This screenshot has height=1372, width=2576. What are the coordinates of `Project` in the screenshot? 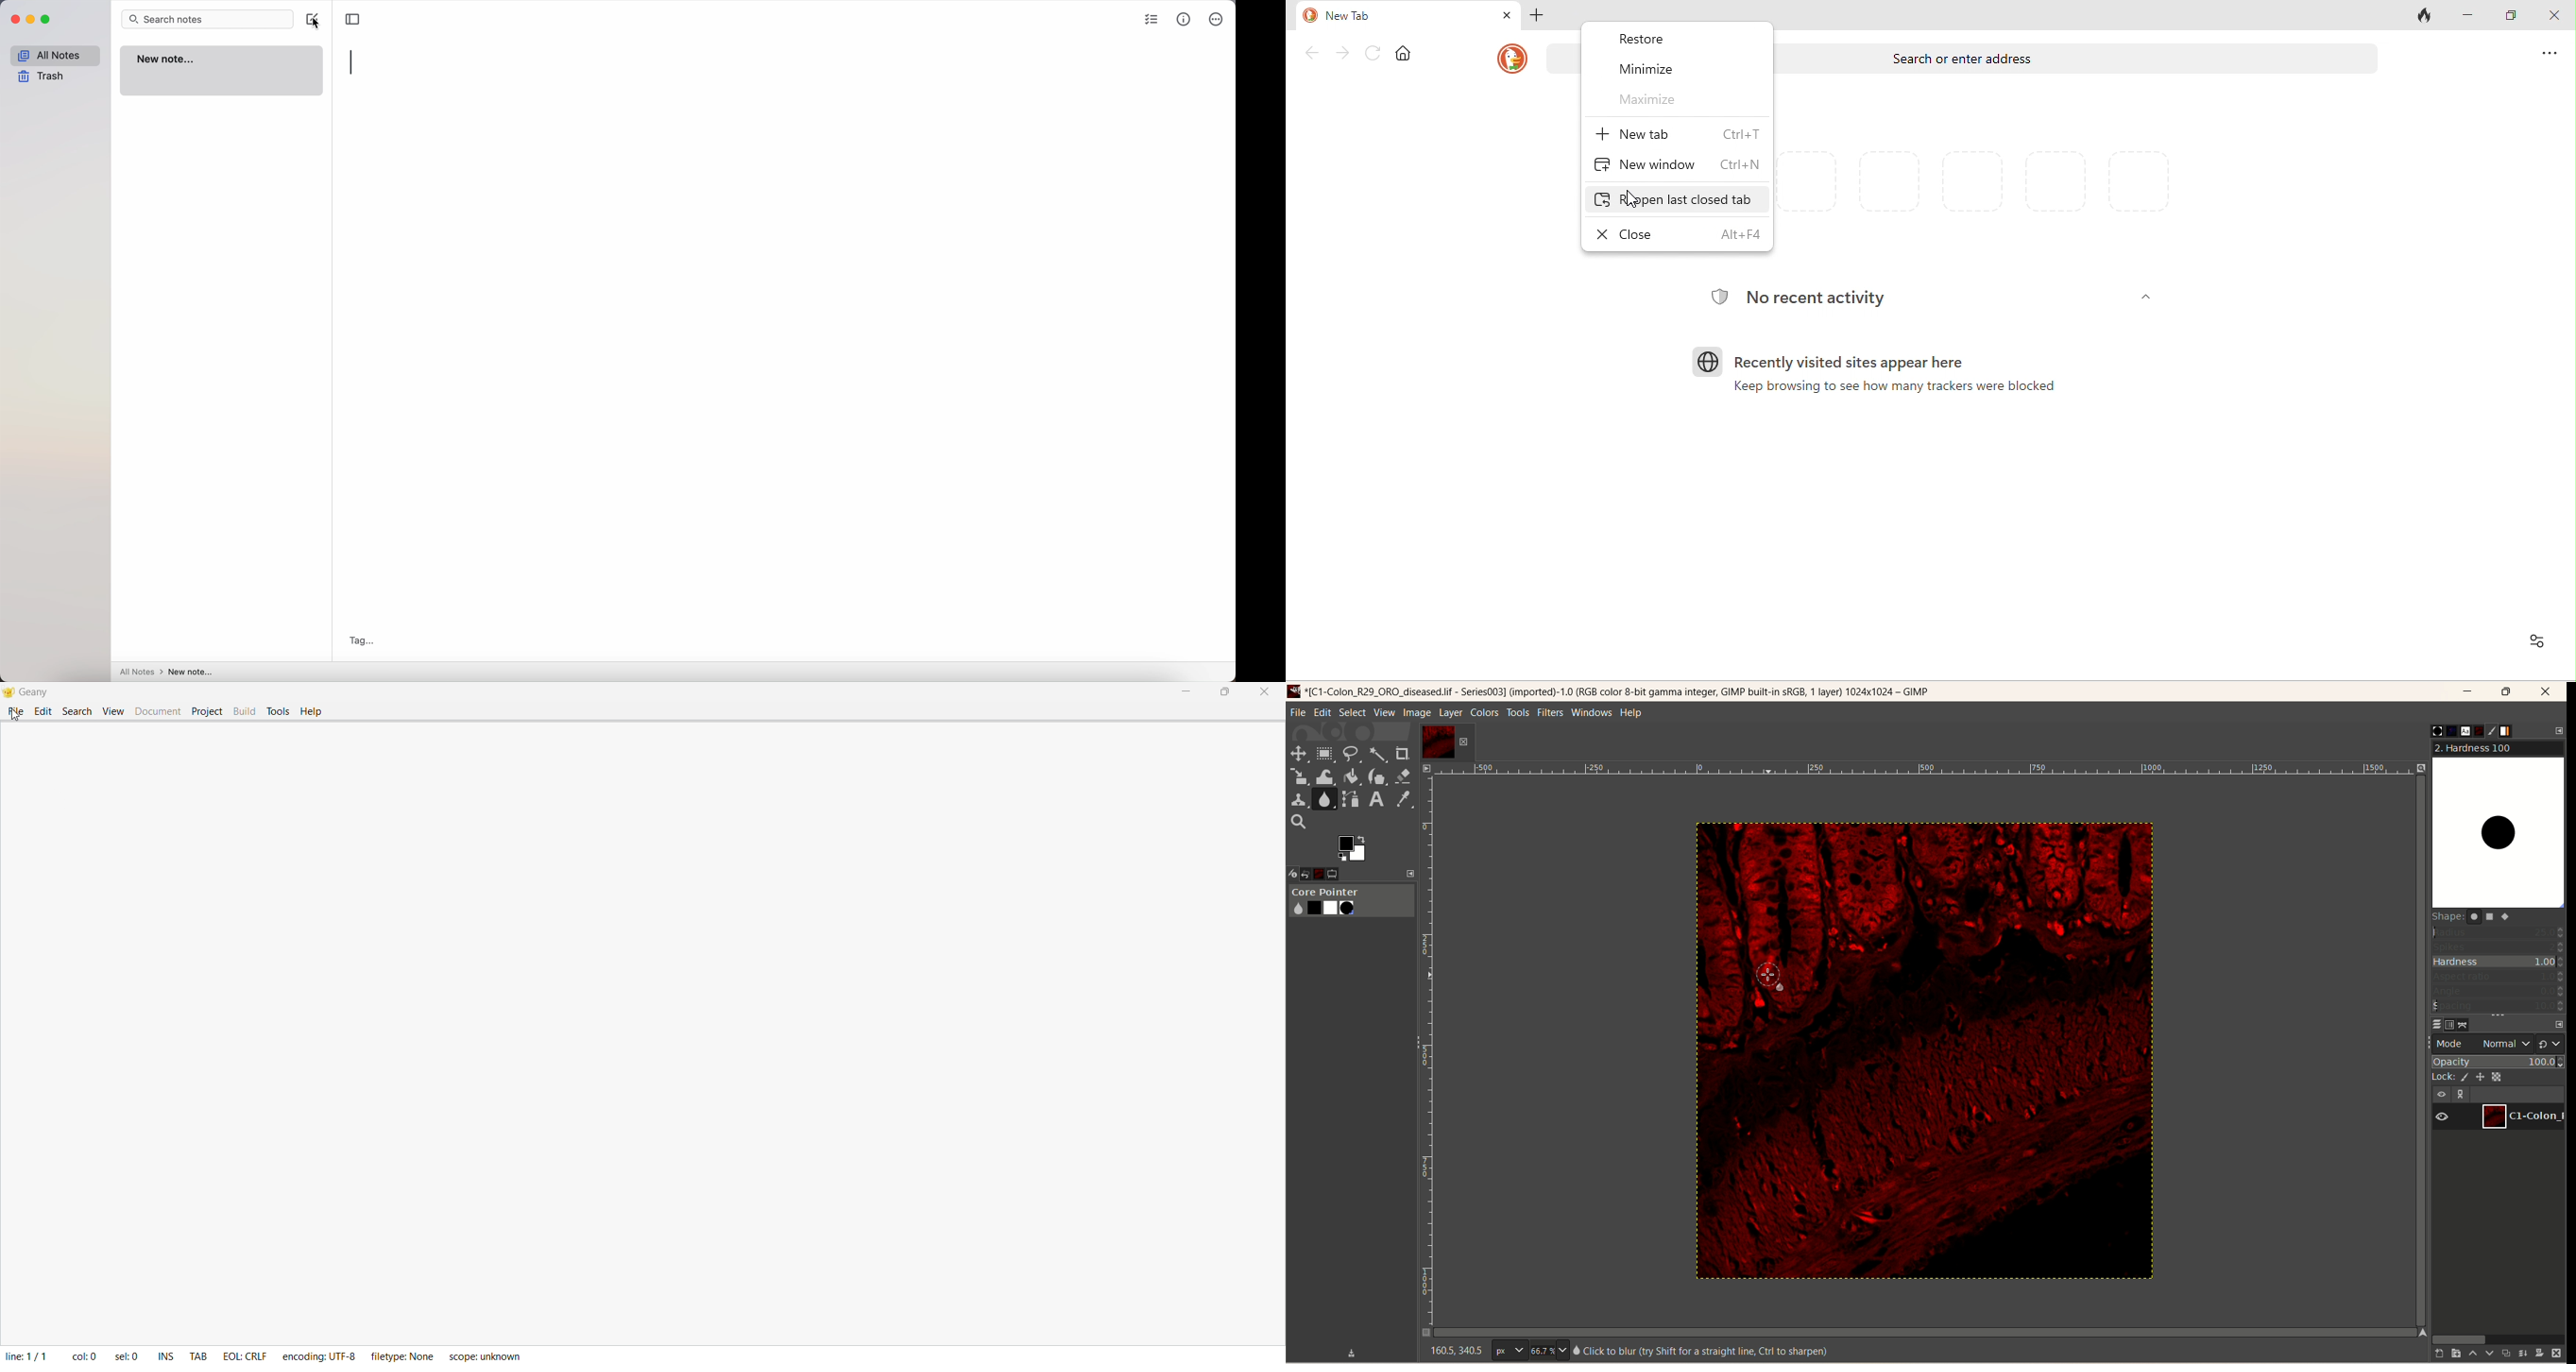 It's located at (206, 711).